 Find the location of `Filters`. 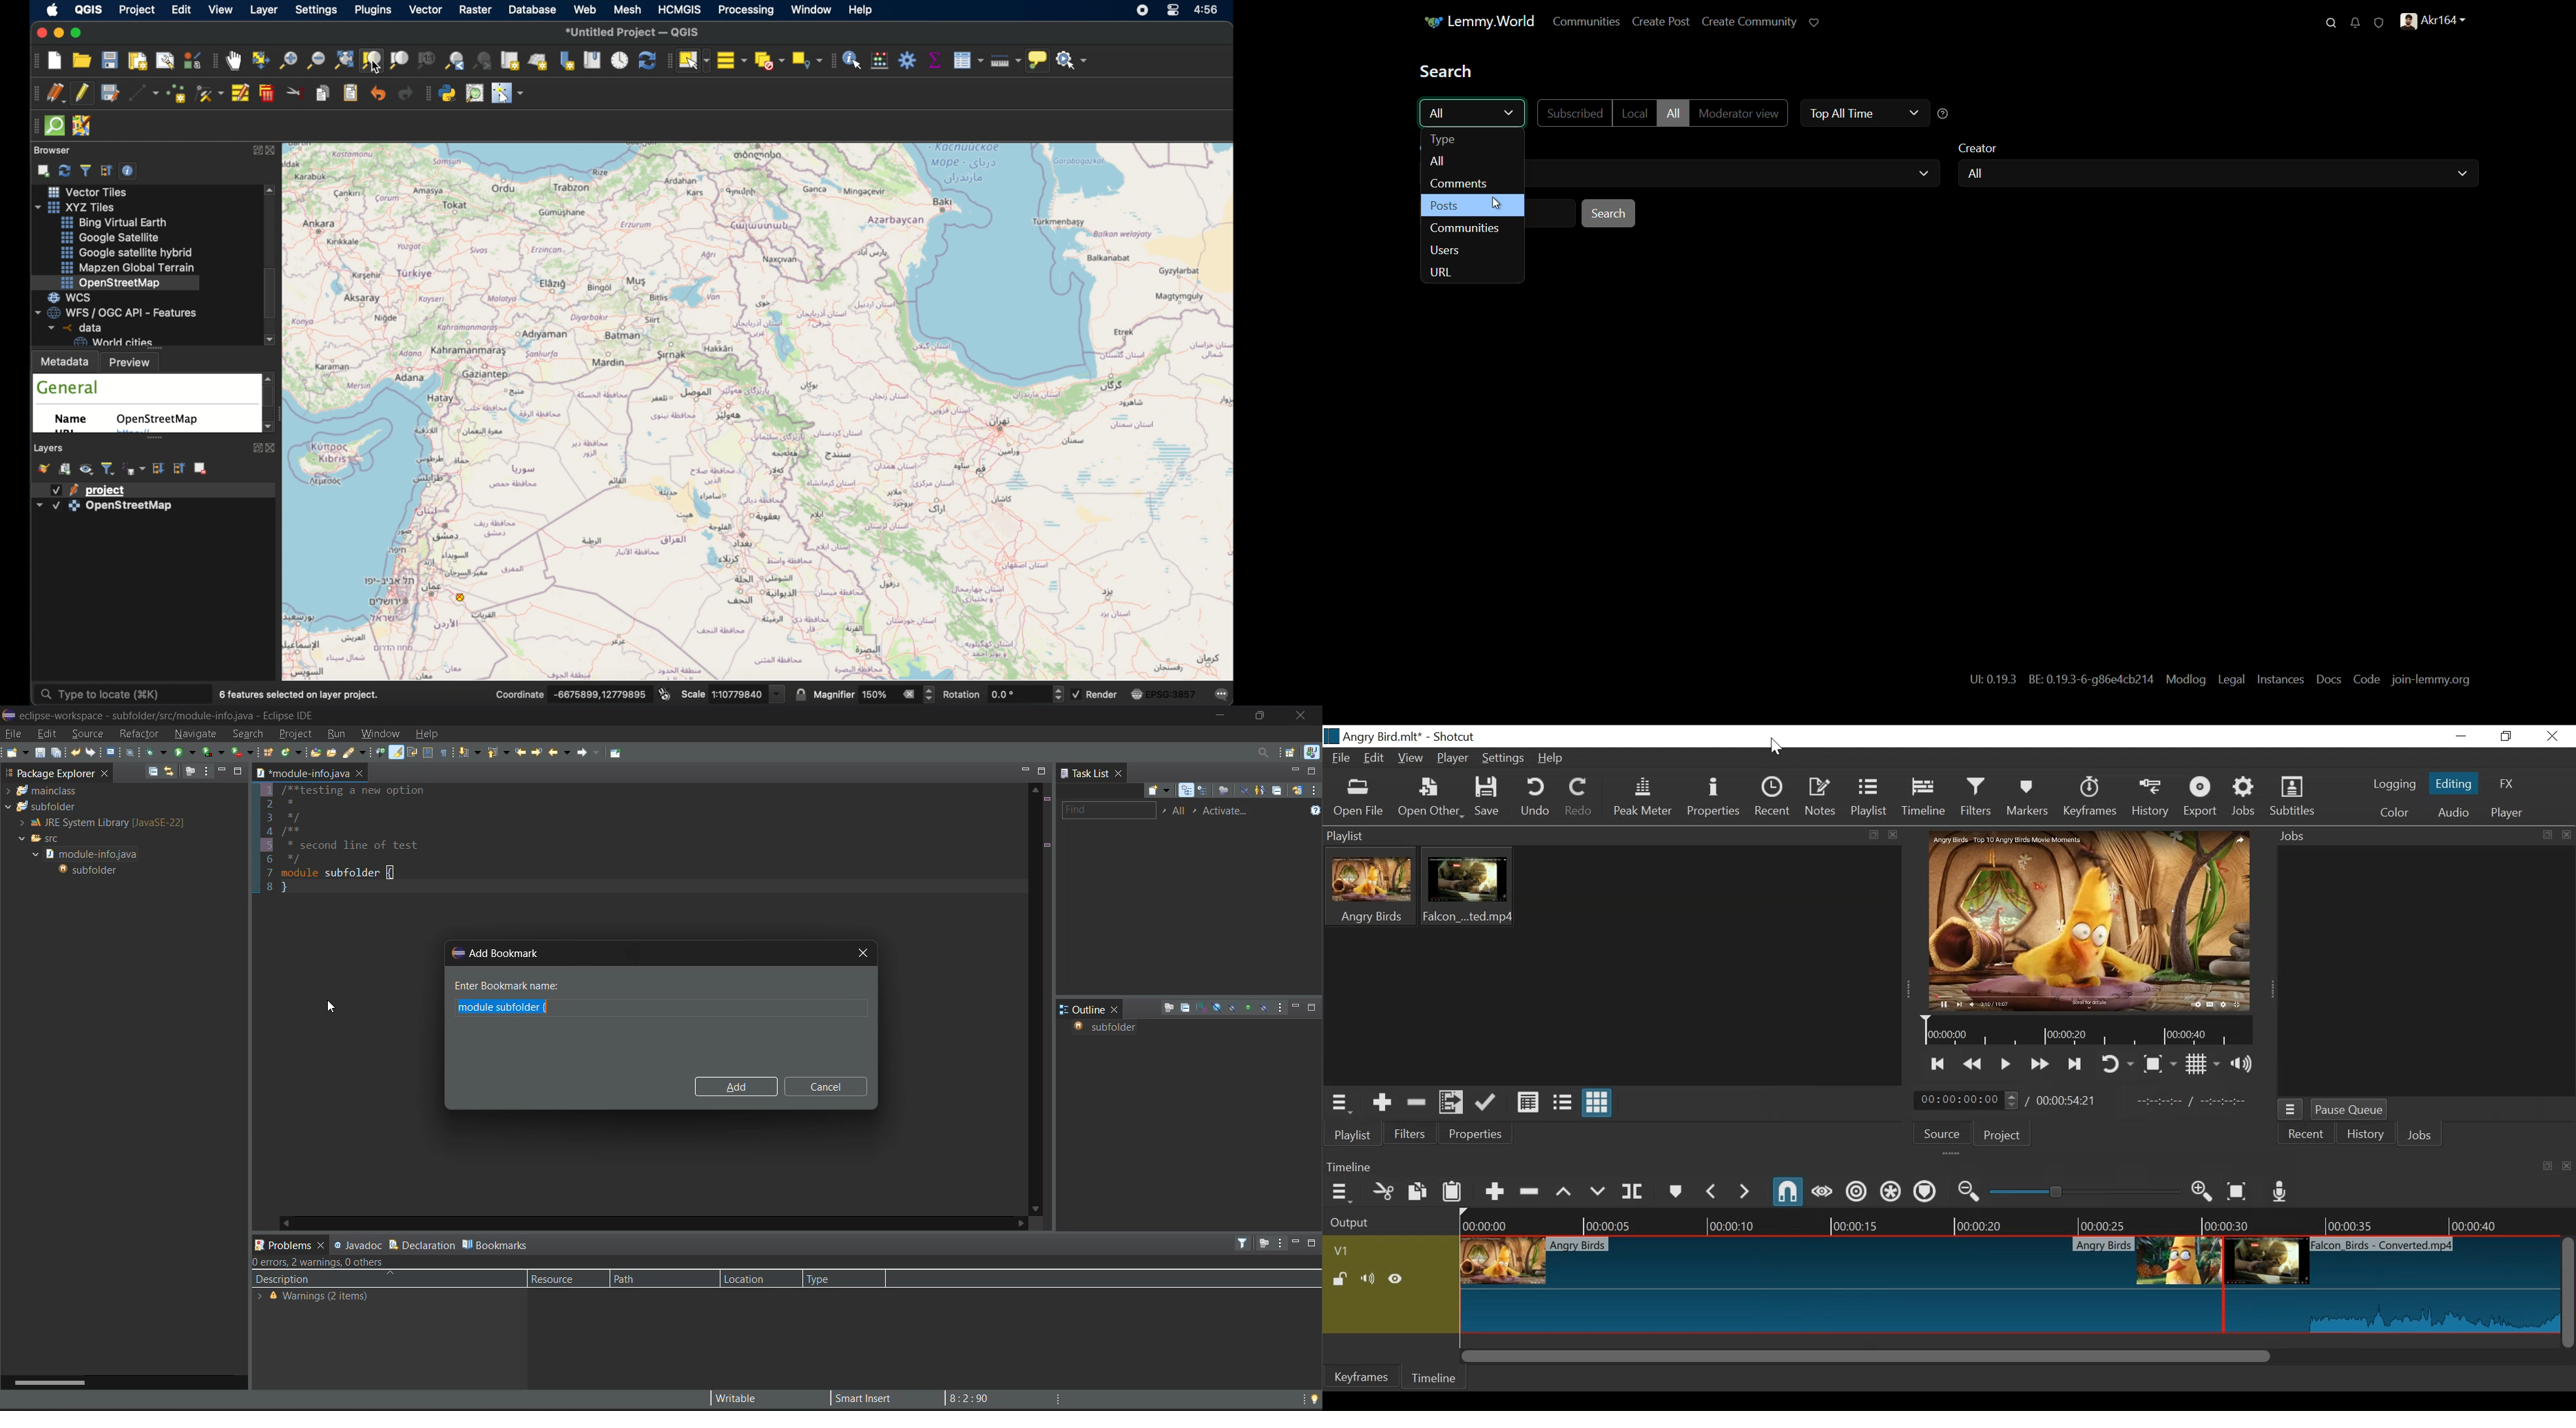

Filters is located at coordinates (1976, 797).